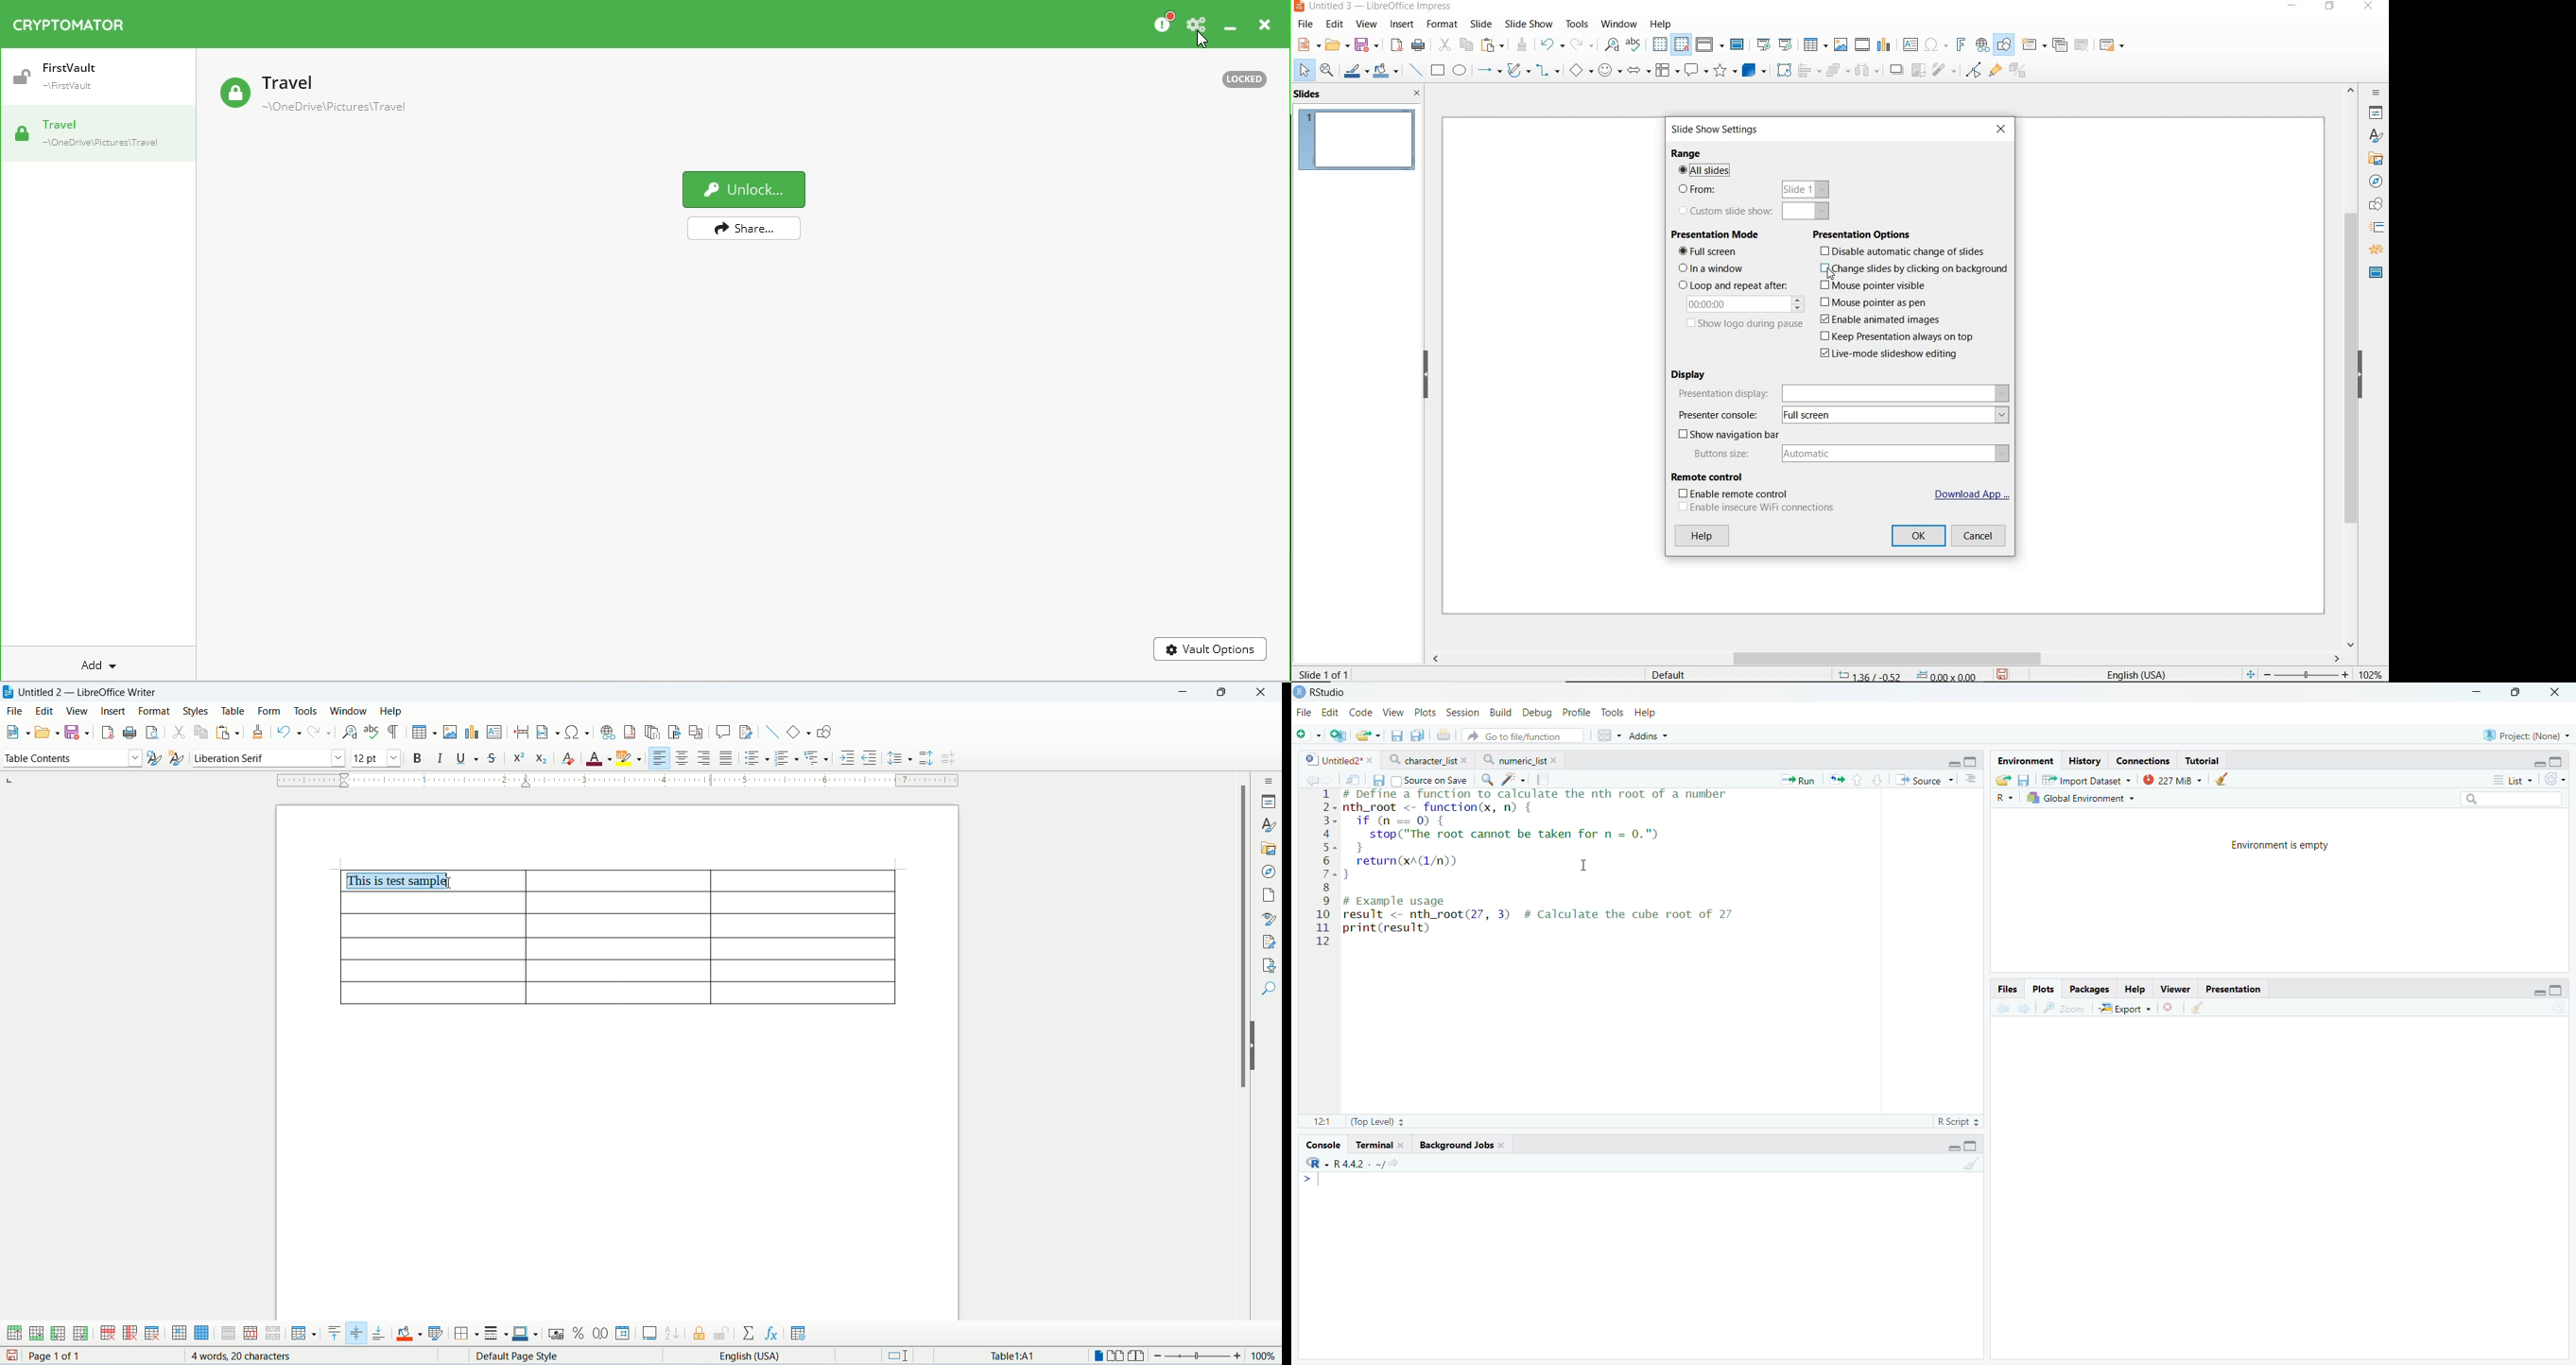 The width and height of the screenshot is (2576, 1372). Describe the element at coordinates (1972, 1145) in the screenshot. I see `Full Height` at that location.